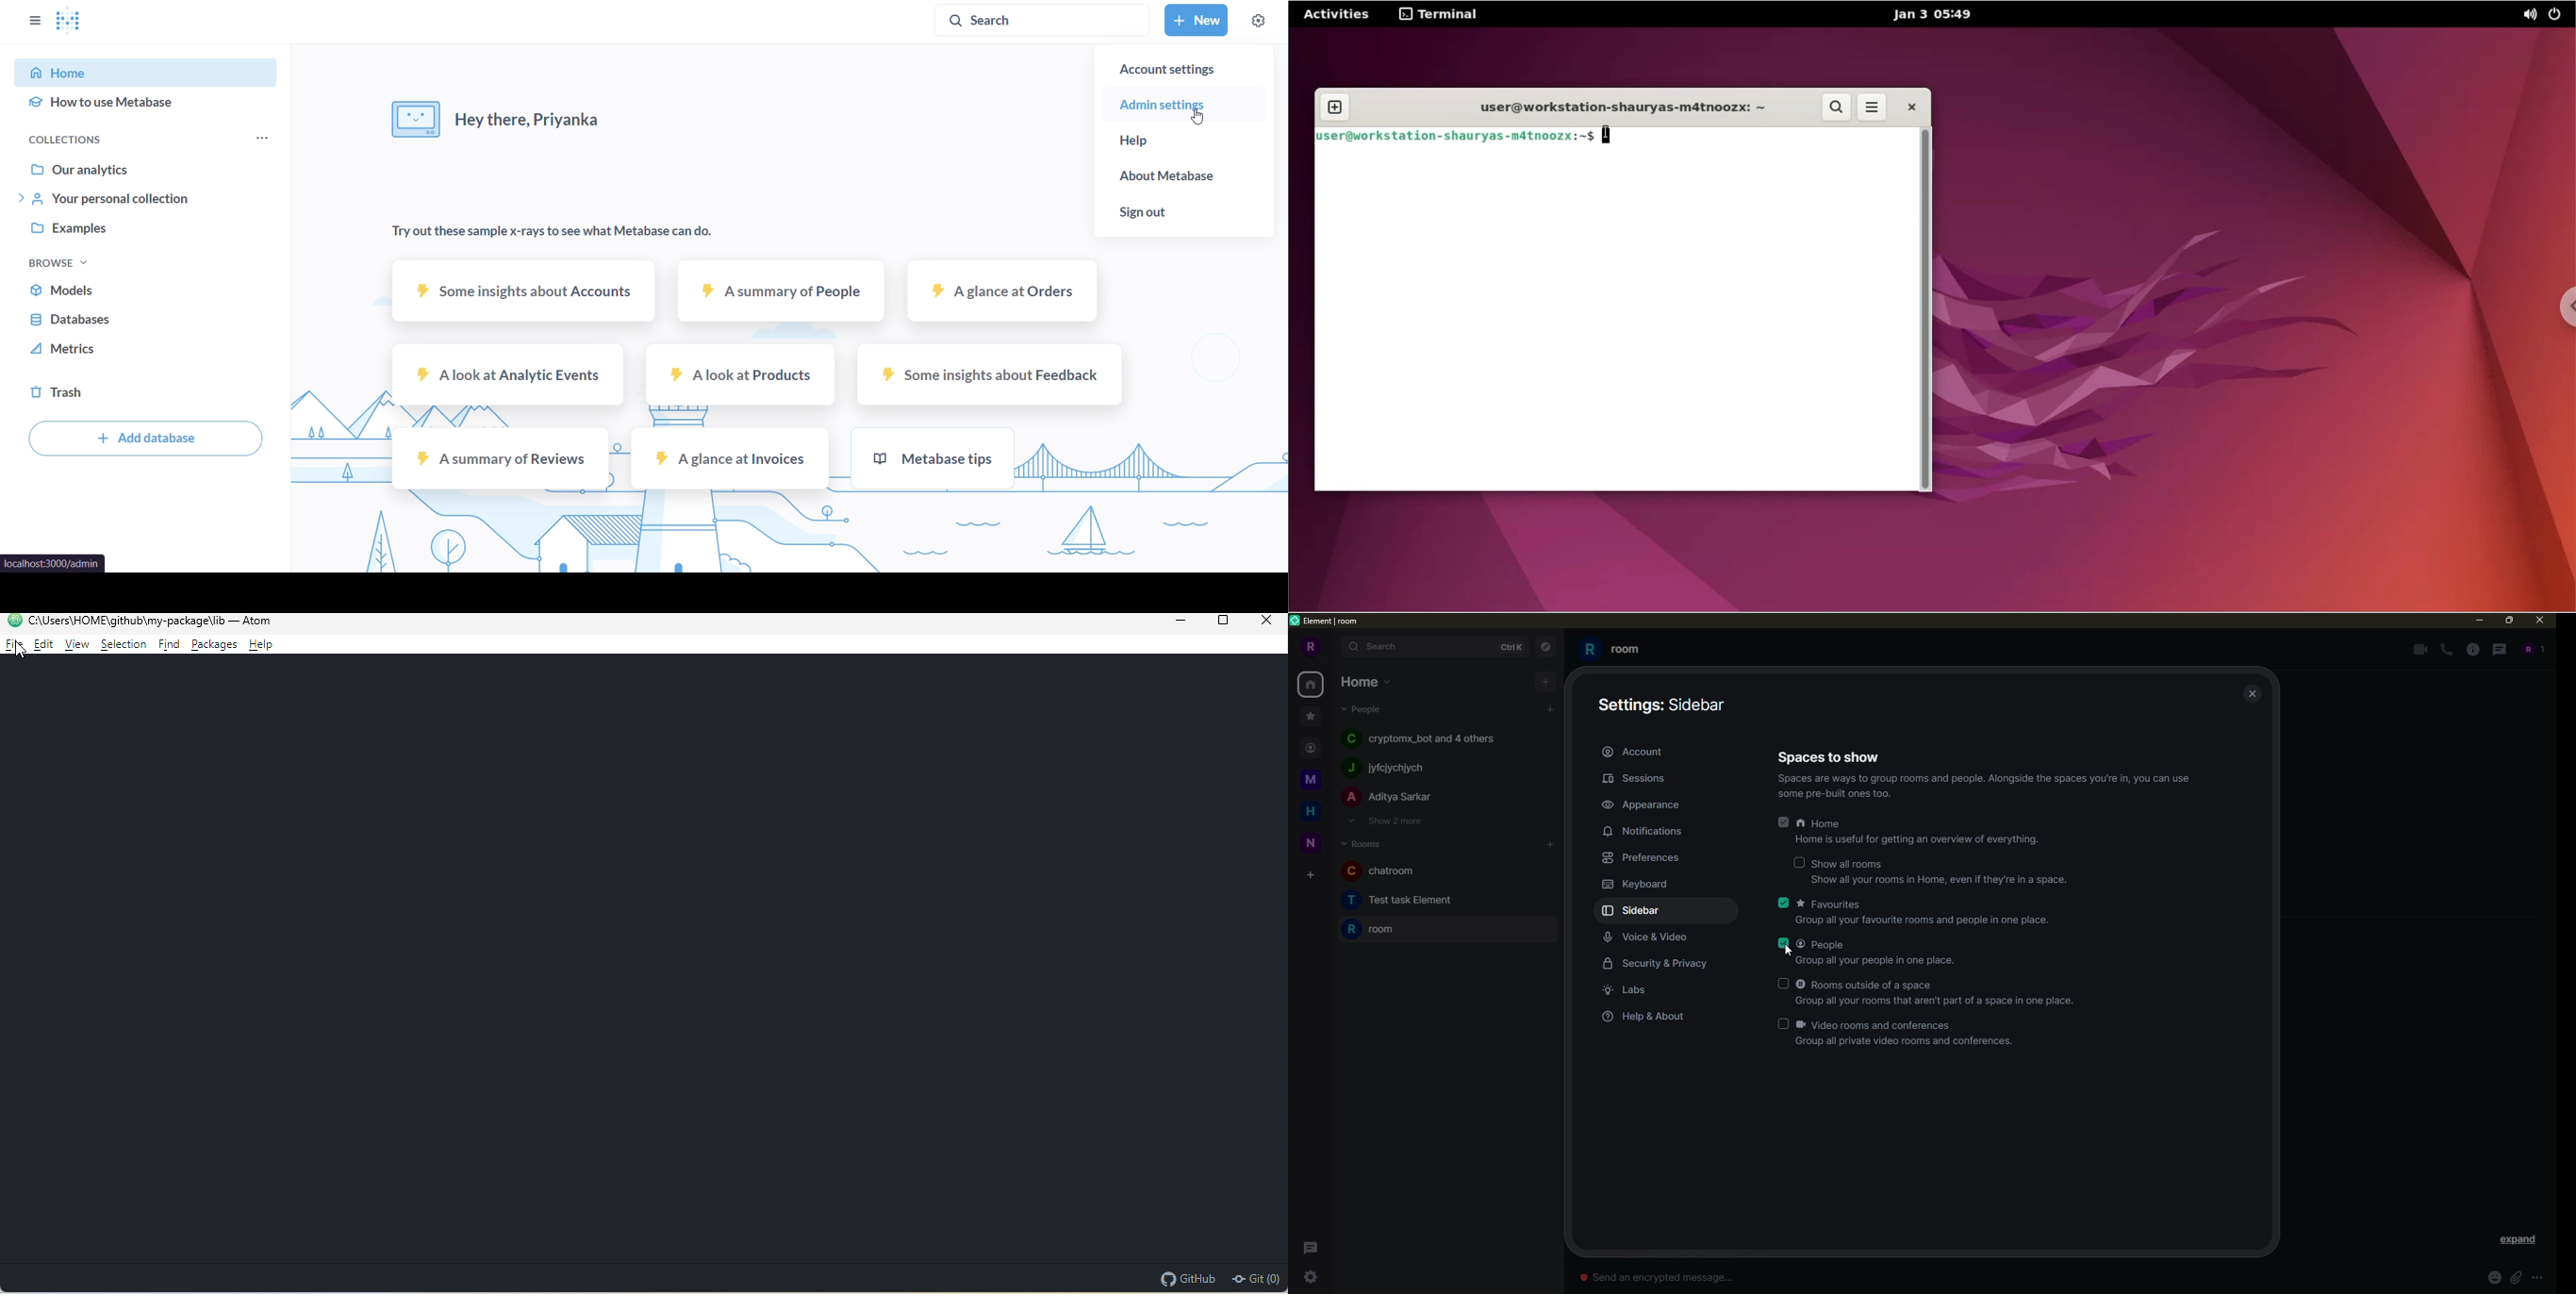 The height and width of the screenshot is (1316, 2576). What do you see at coordinates (1880, 1024) in the screenshot?
I see `video rooms` at bounding box center [1880, 1024].